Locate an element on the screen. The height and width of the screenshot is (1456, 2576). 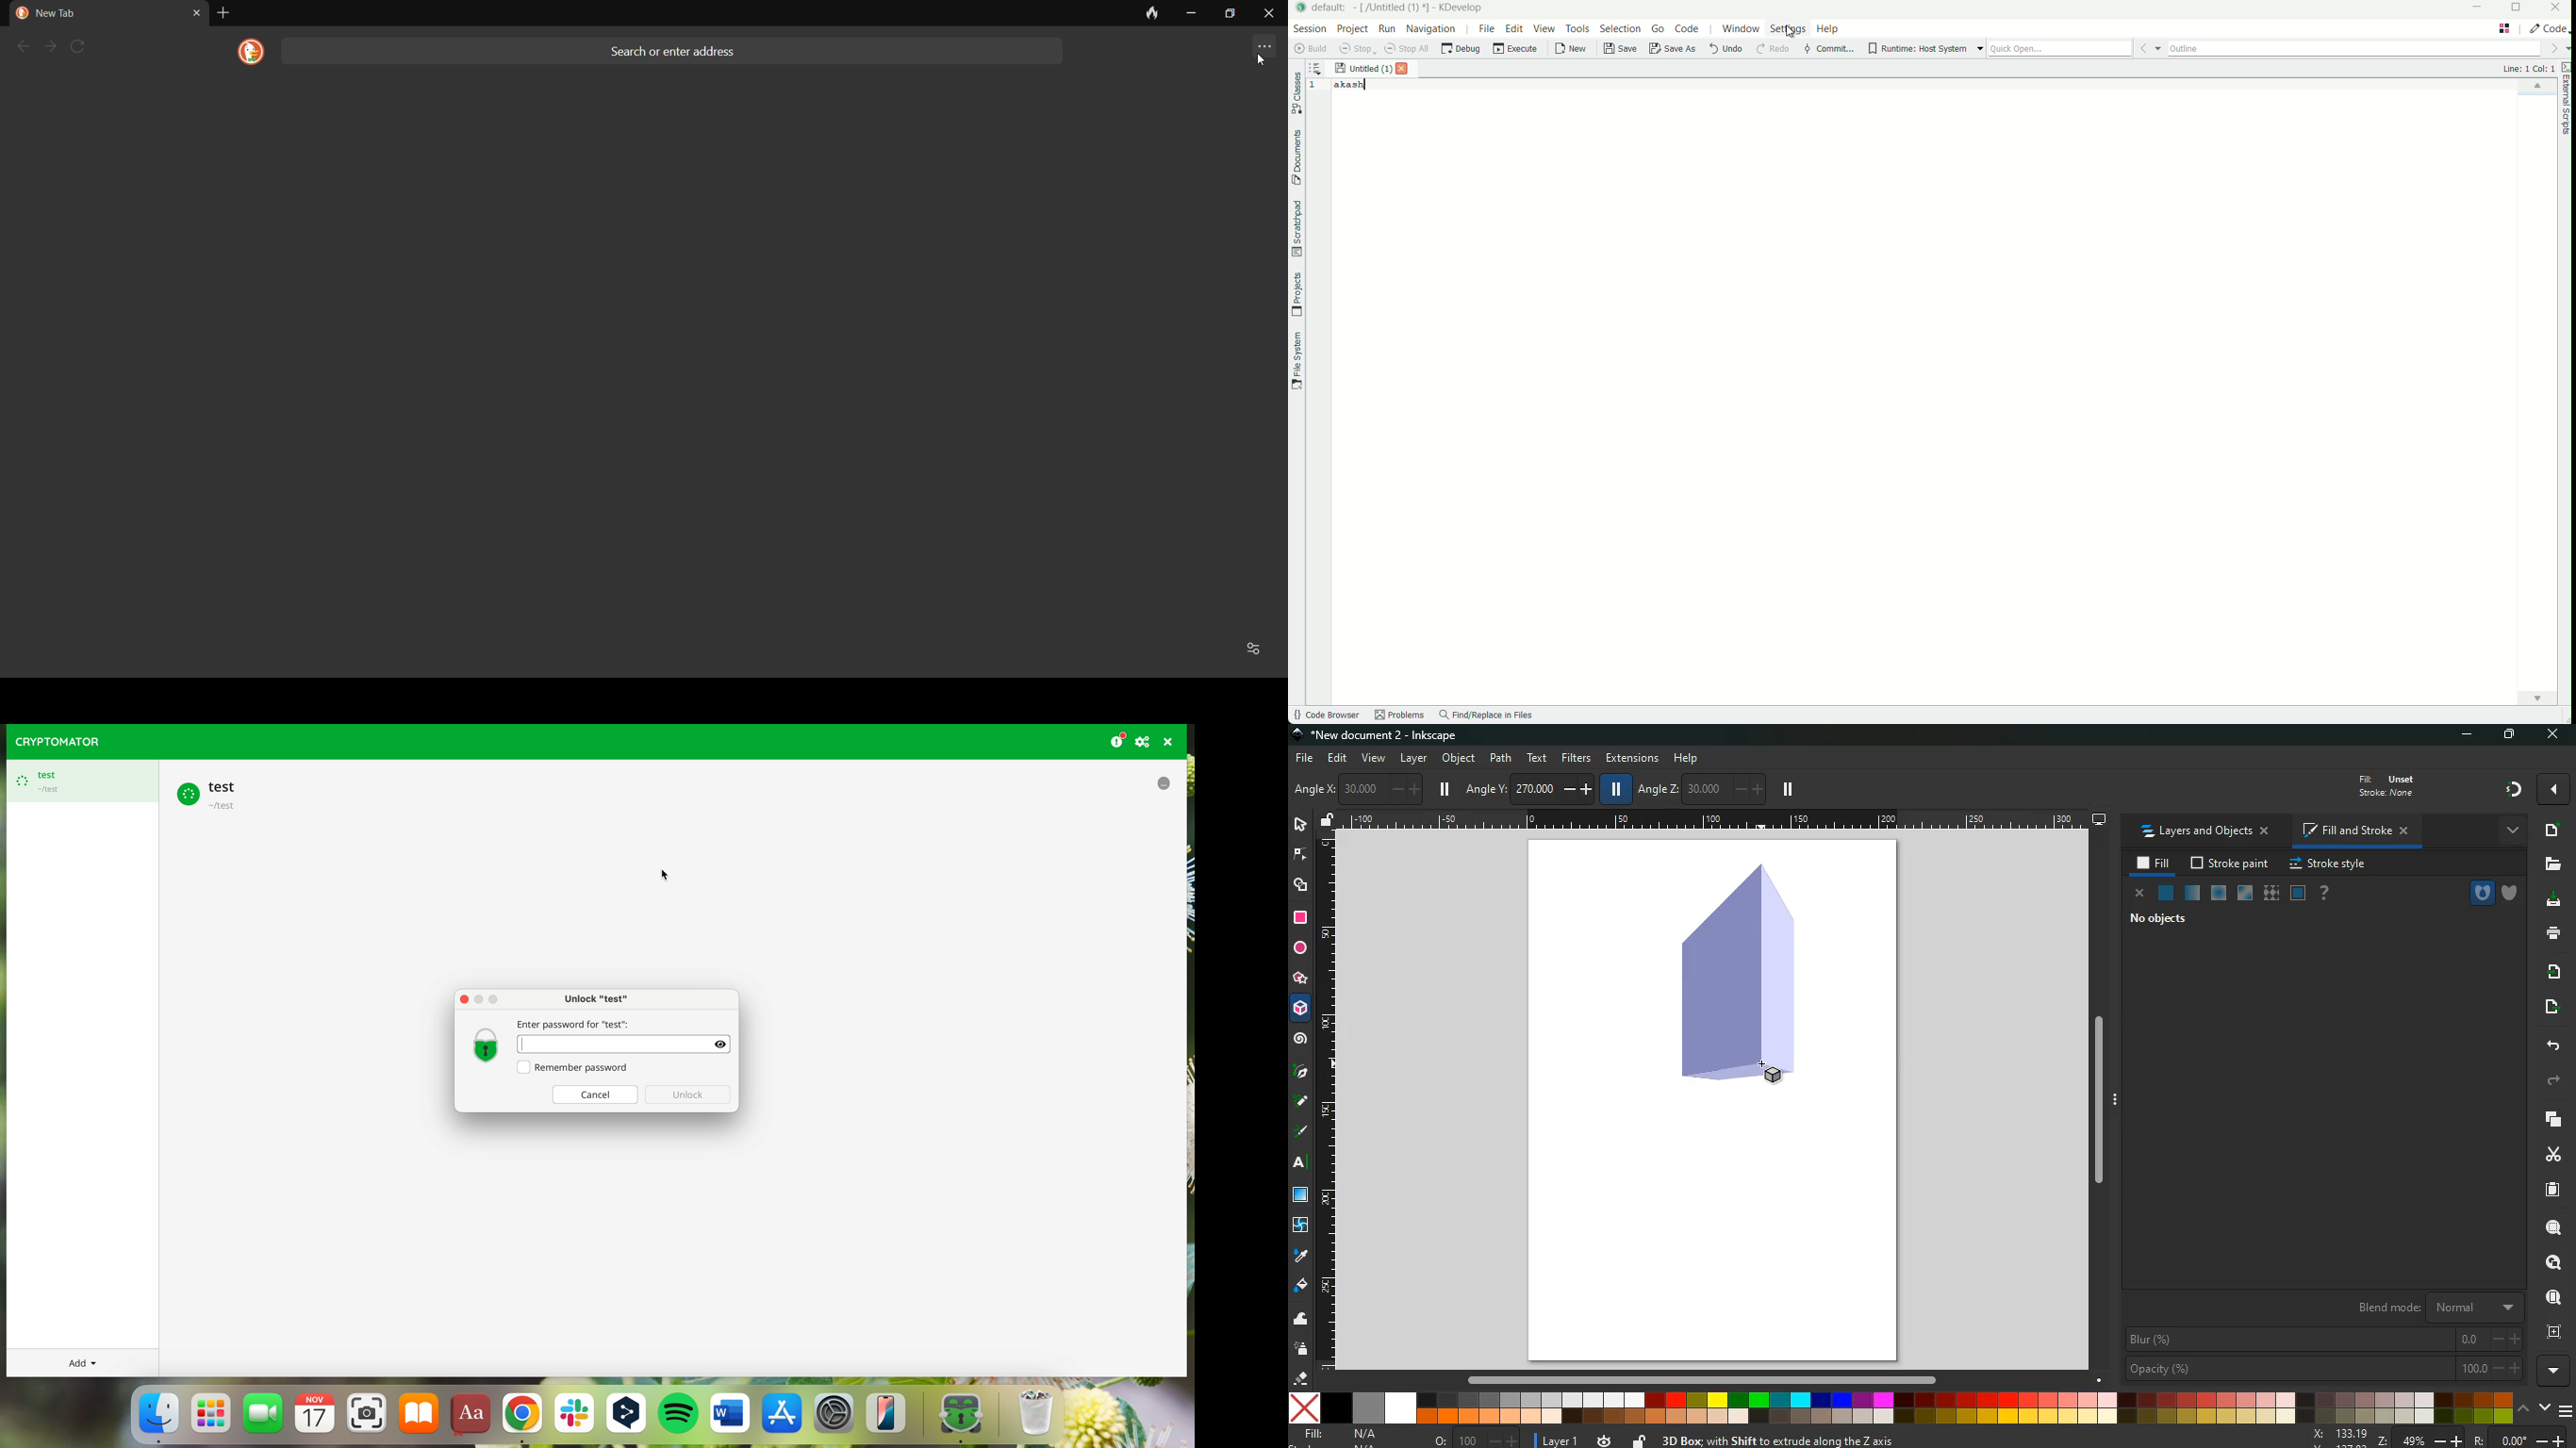
unlock is located at coordinates (1639, 1440).